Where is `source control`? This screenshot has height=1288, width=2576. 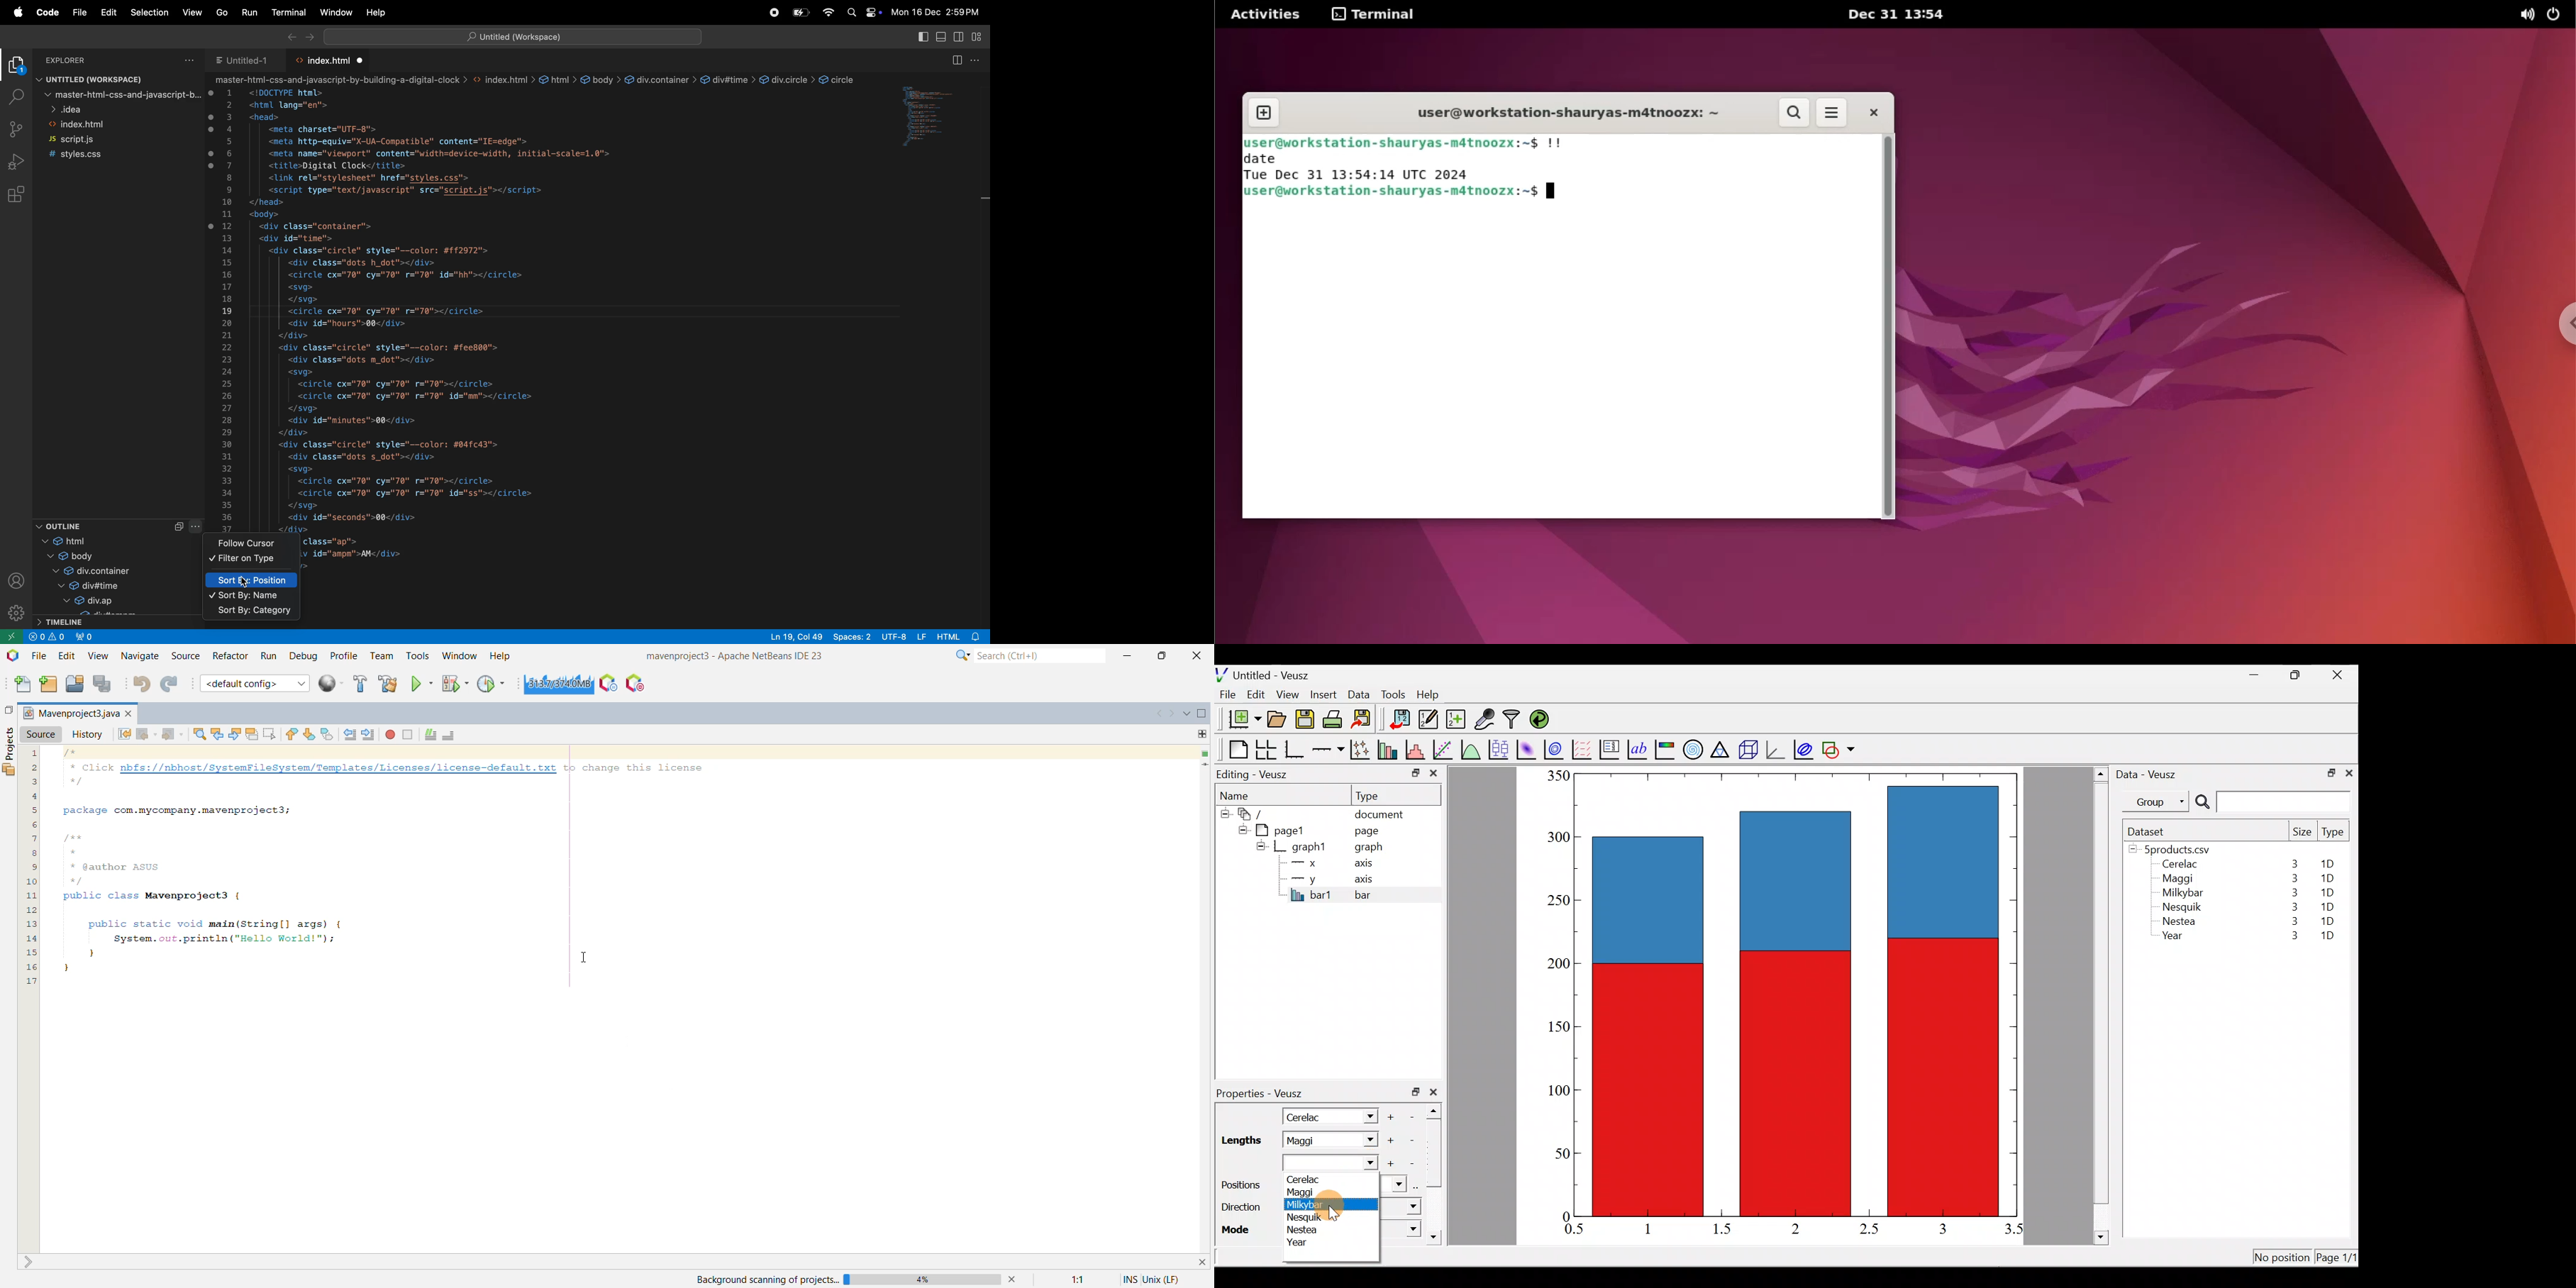
source control is located at coordinates (16, 128).